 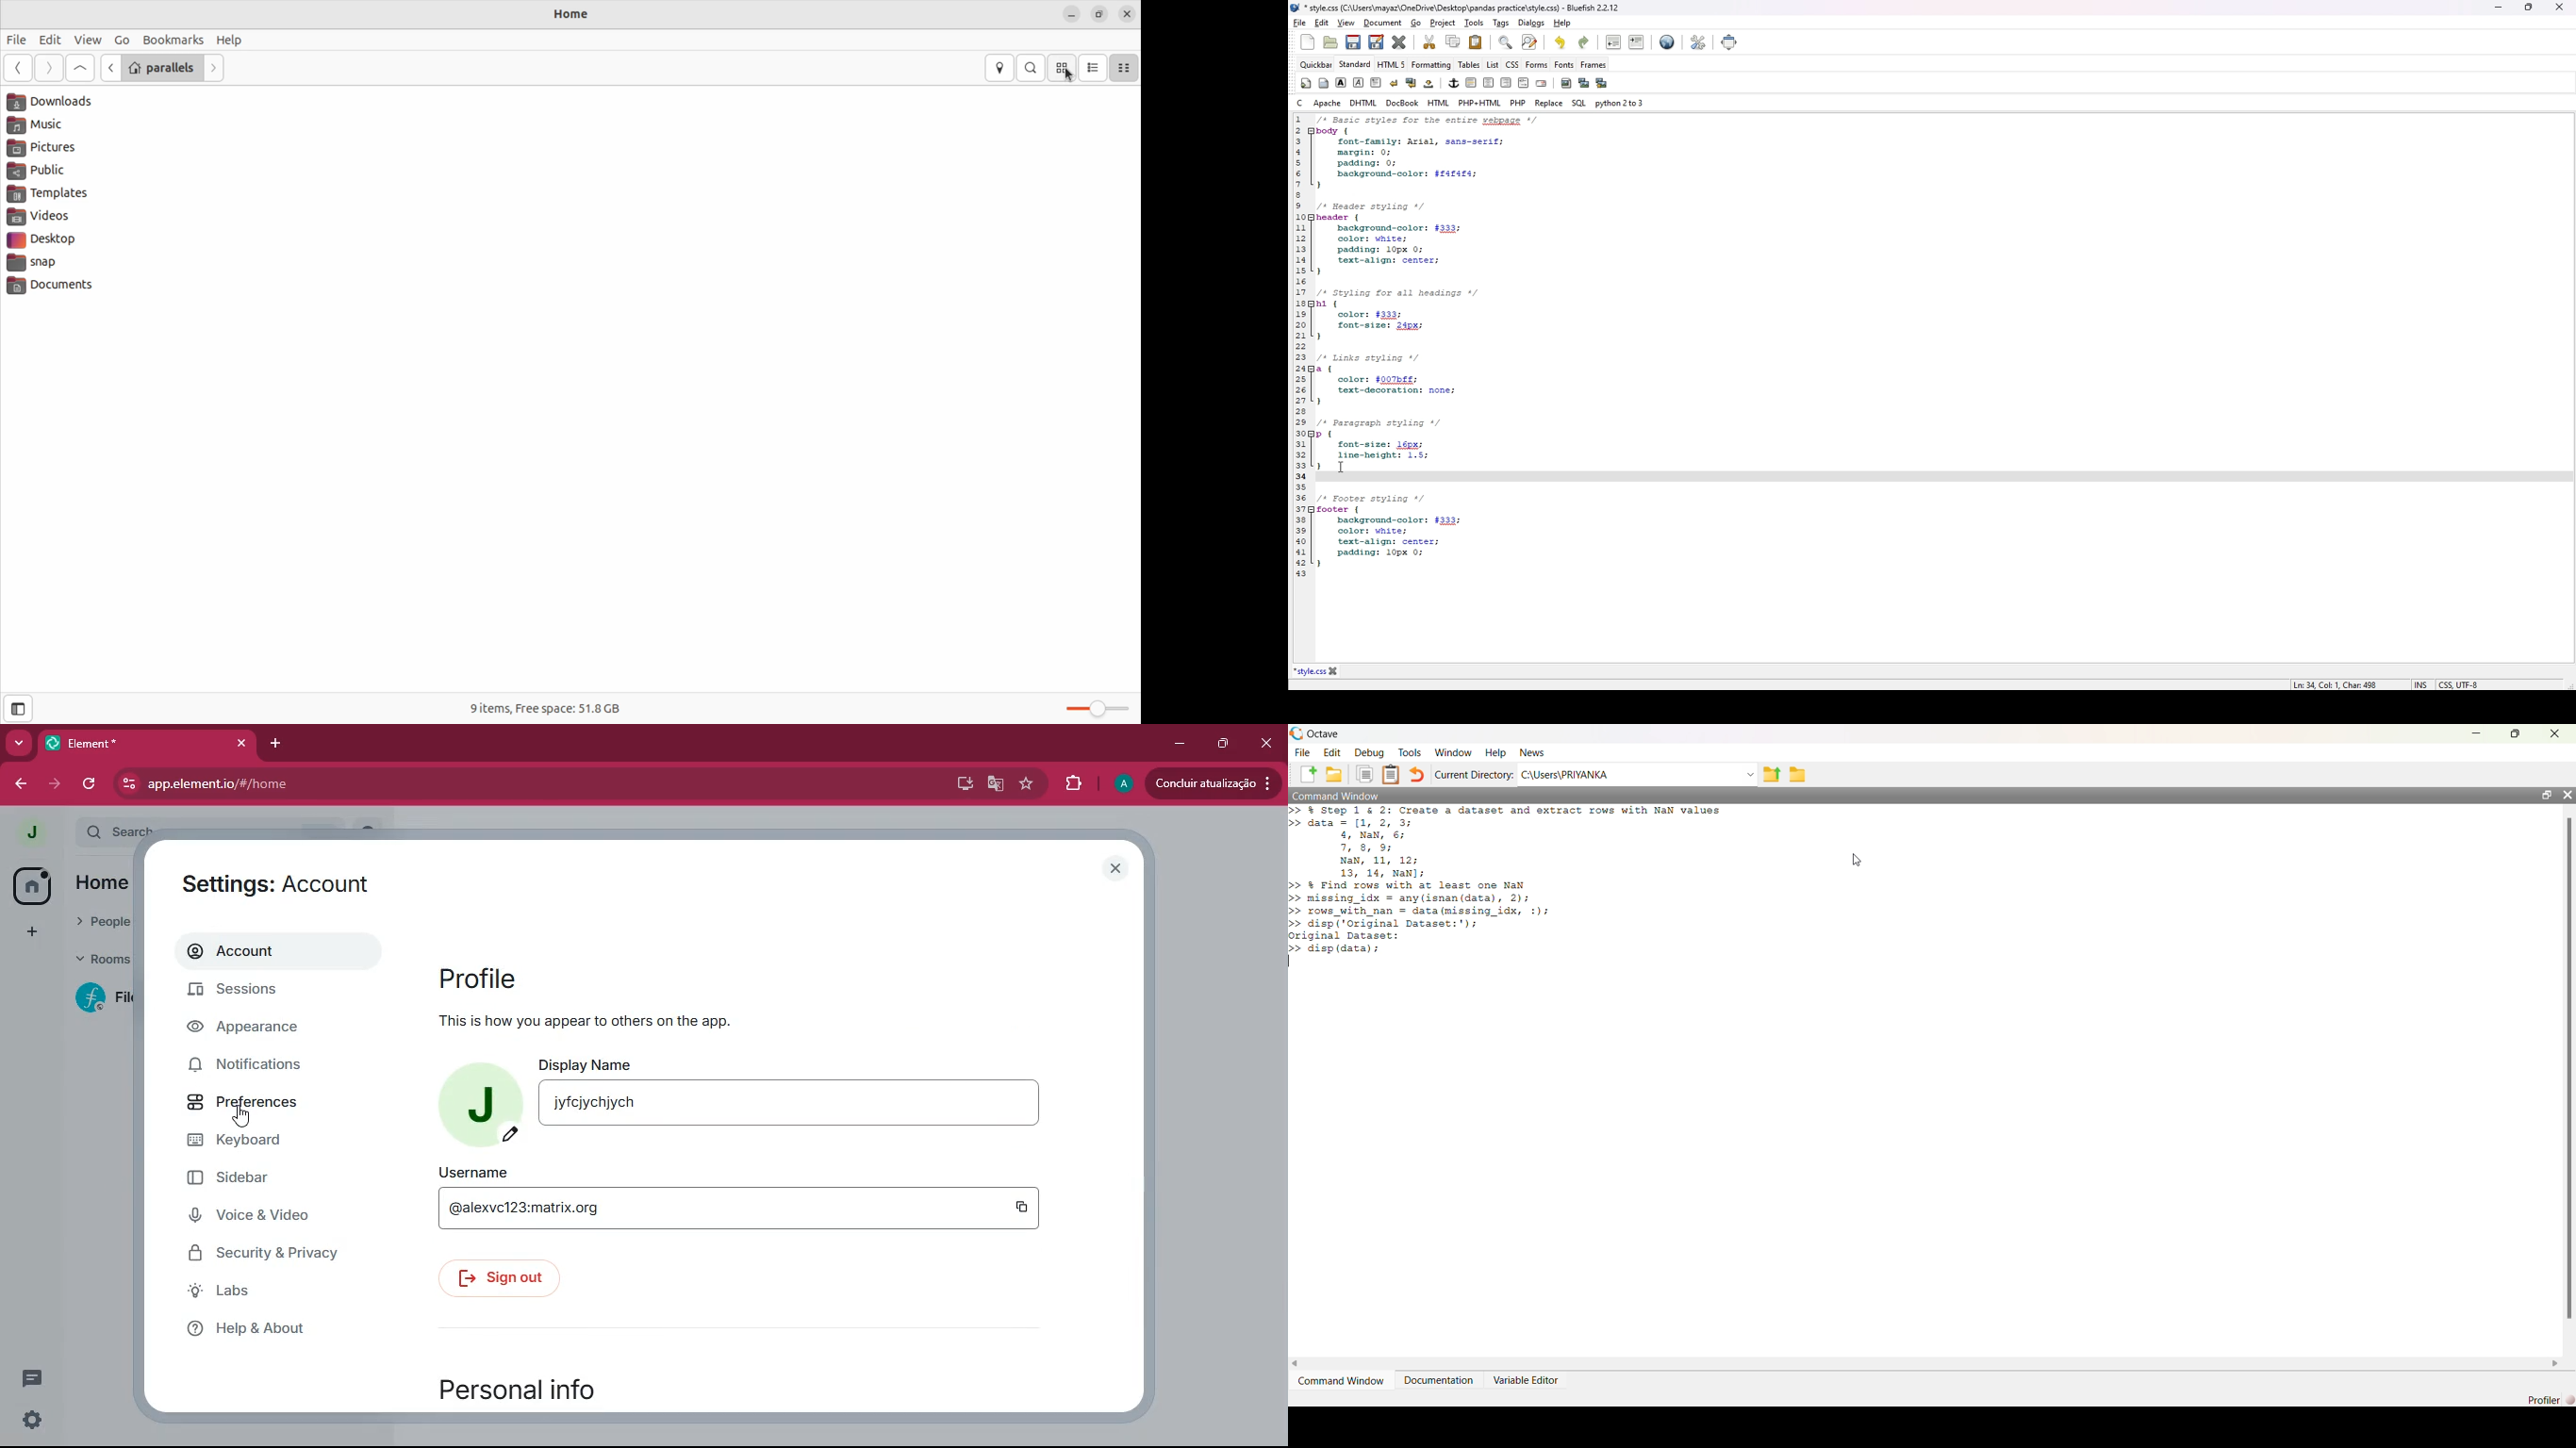 I want to click on more, so click(x=19, y=744).